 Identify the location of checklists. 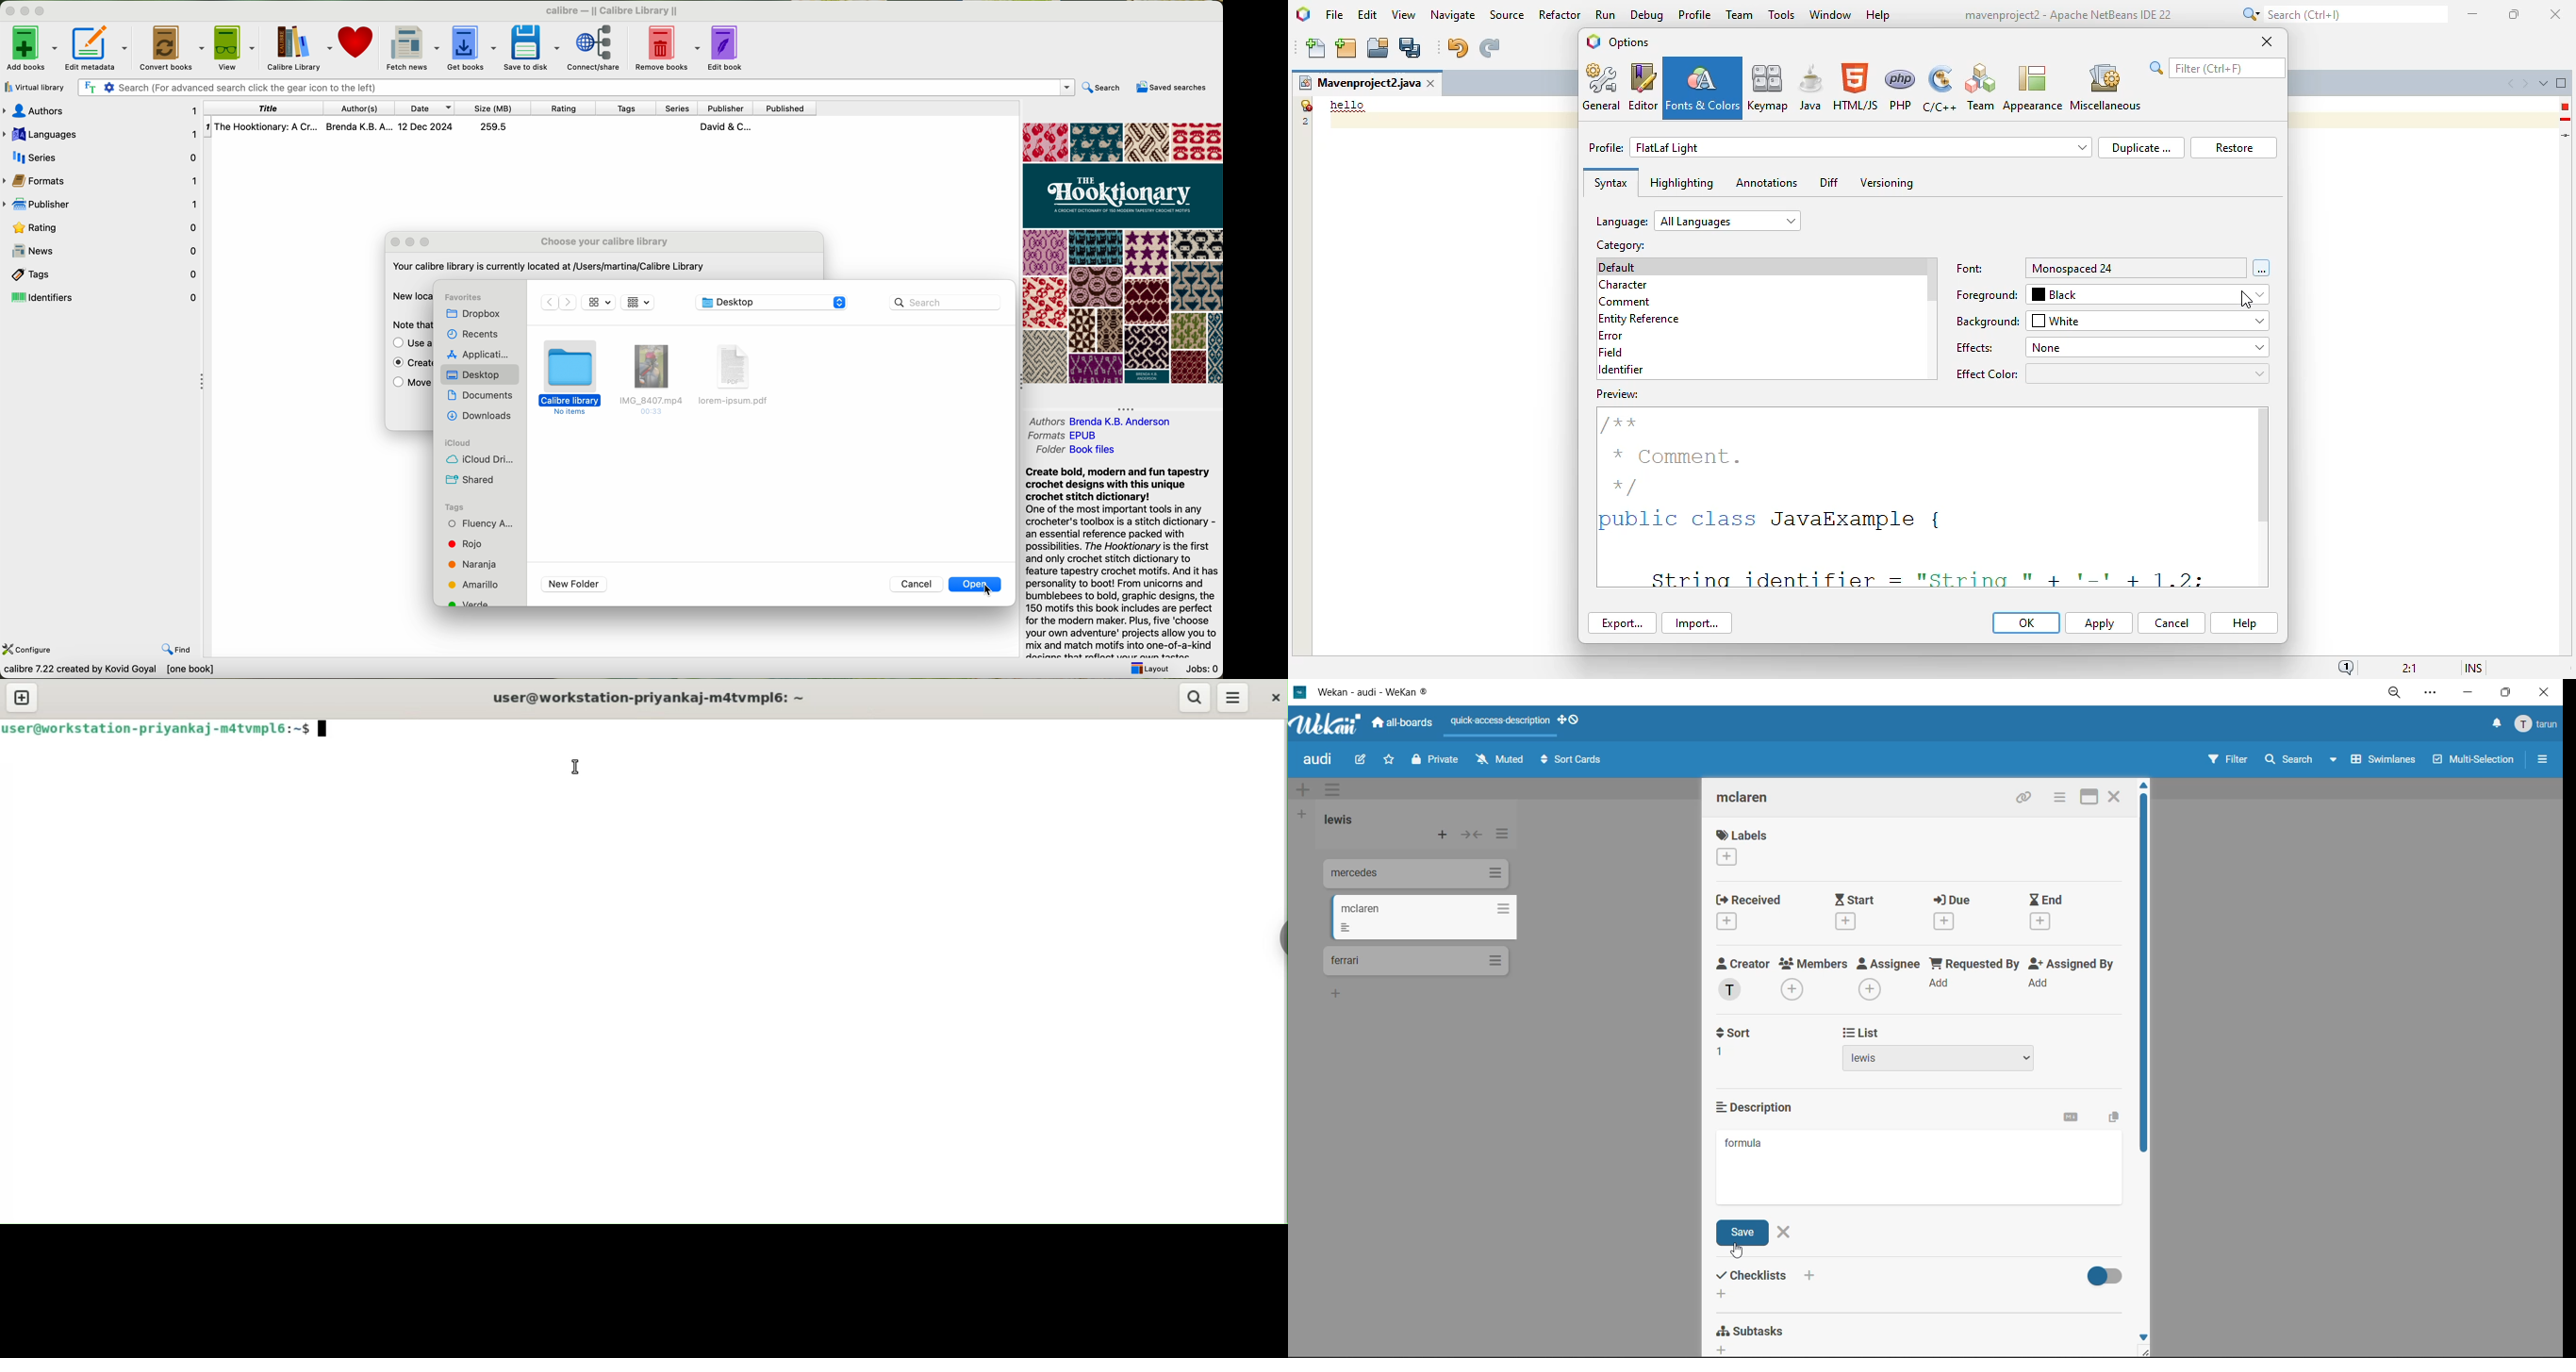
(1770, 1284).